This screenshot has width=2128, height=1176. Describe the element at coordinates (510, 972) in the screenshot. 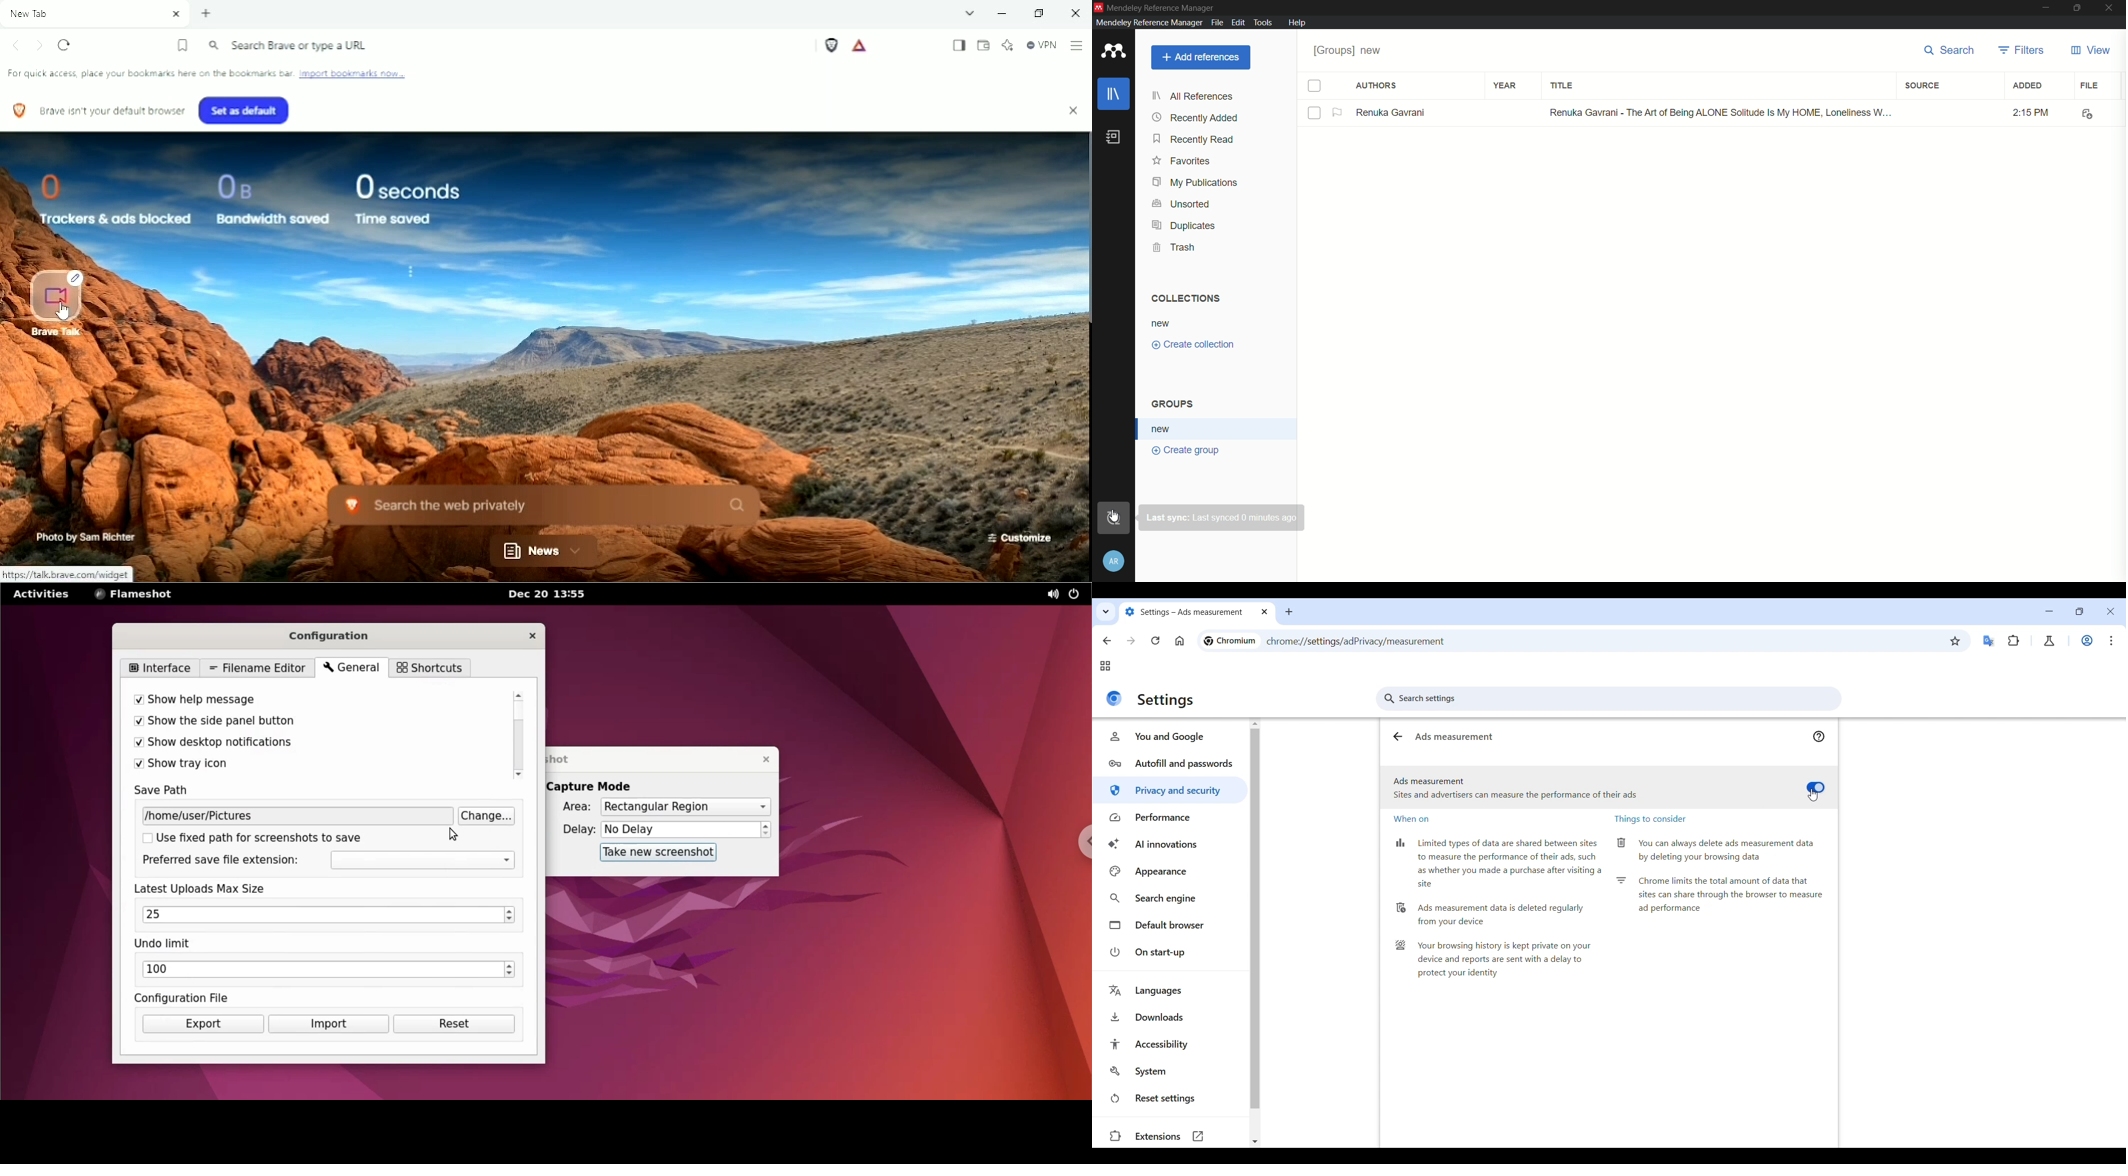

I see `increment and decrement ` at that location.